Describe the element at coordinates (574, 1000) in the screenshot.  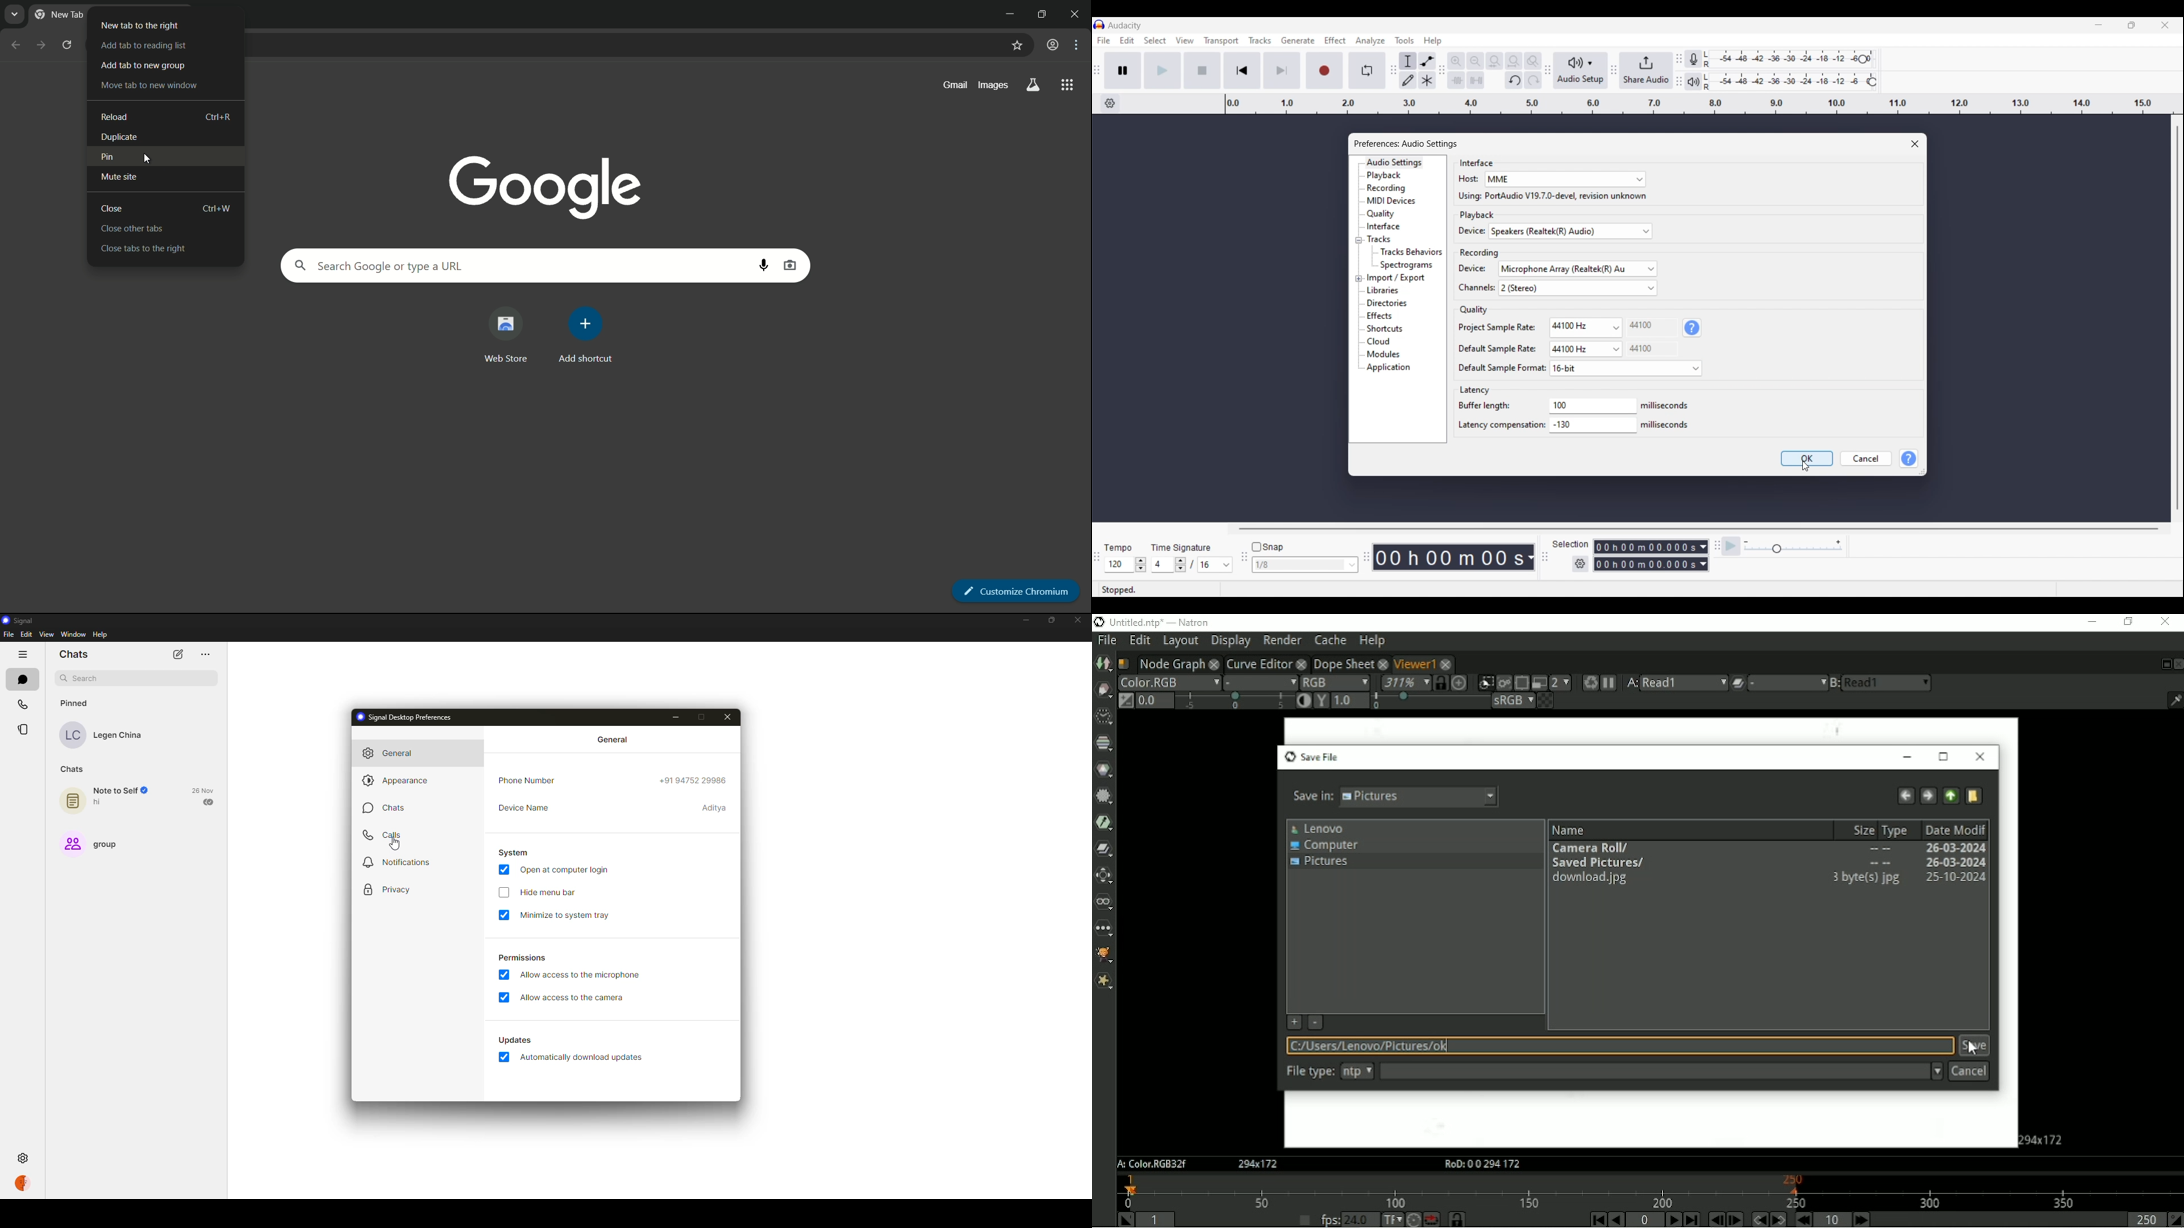
I see `allow access to camera` at that location.